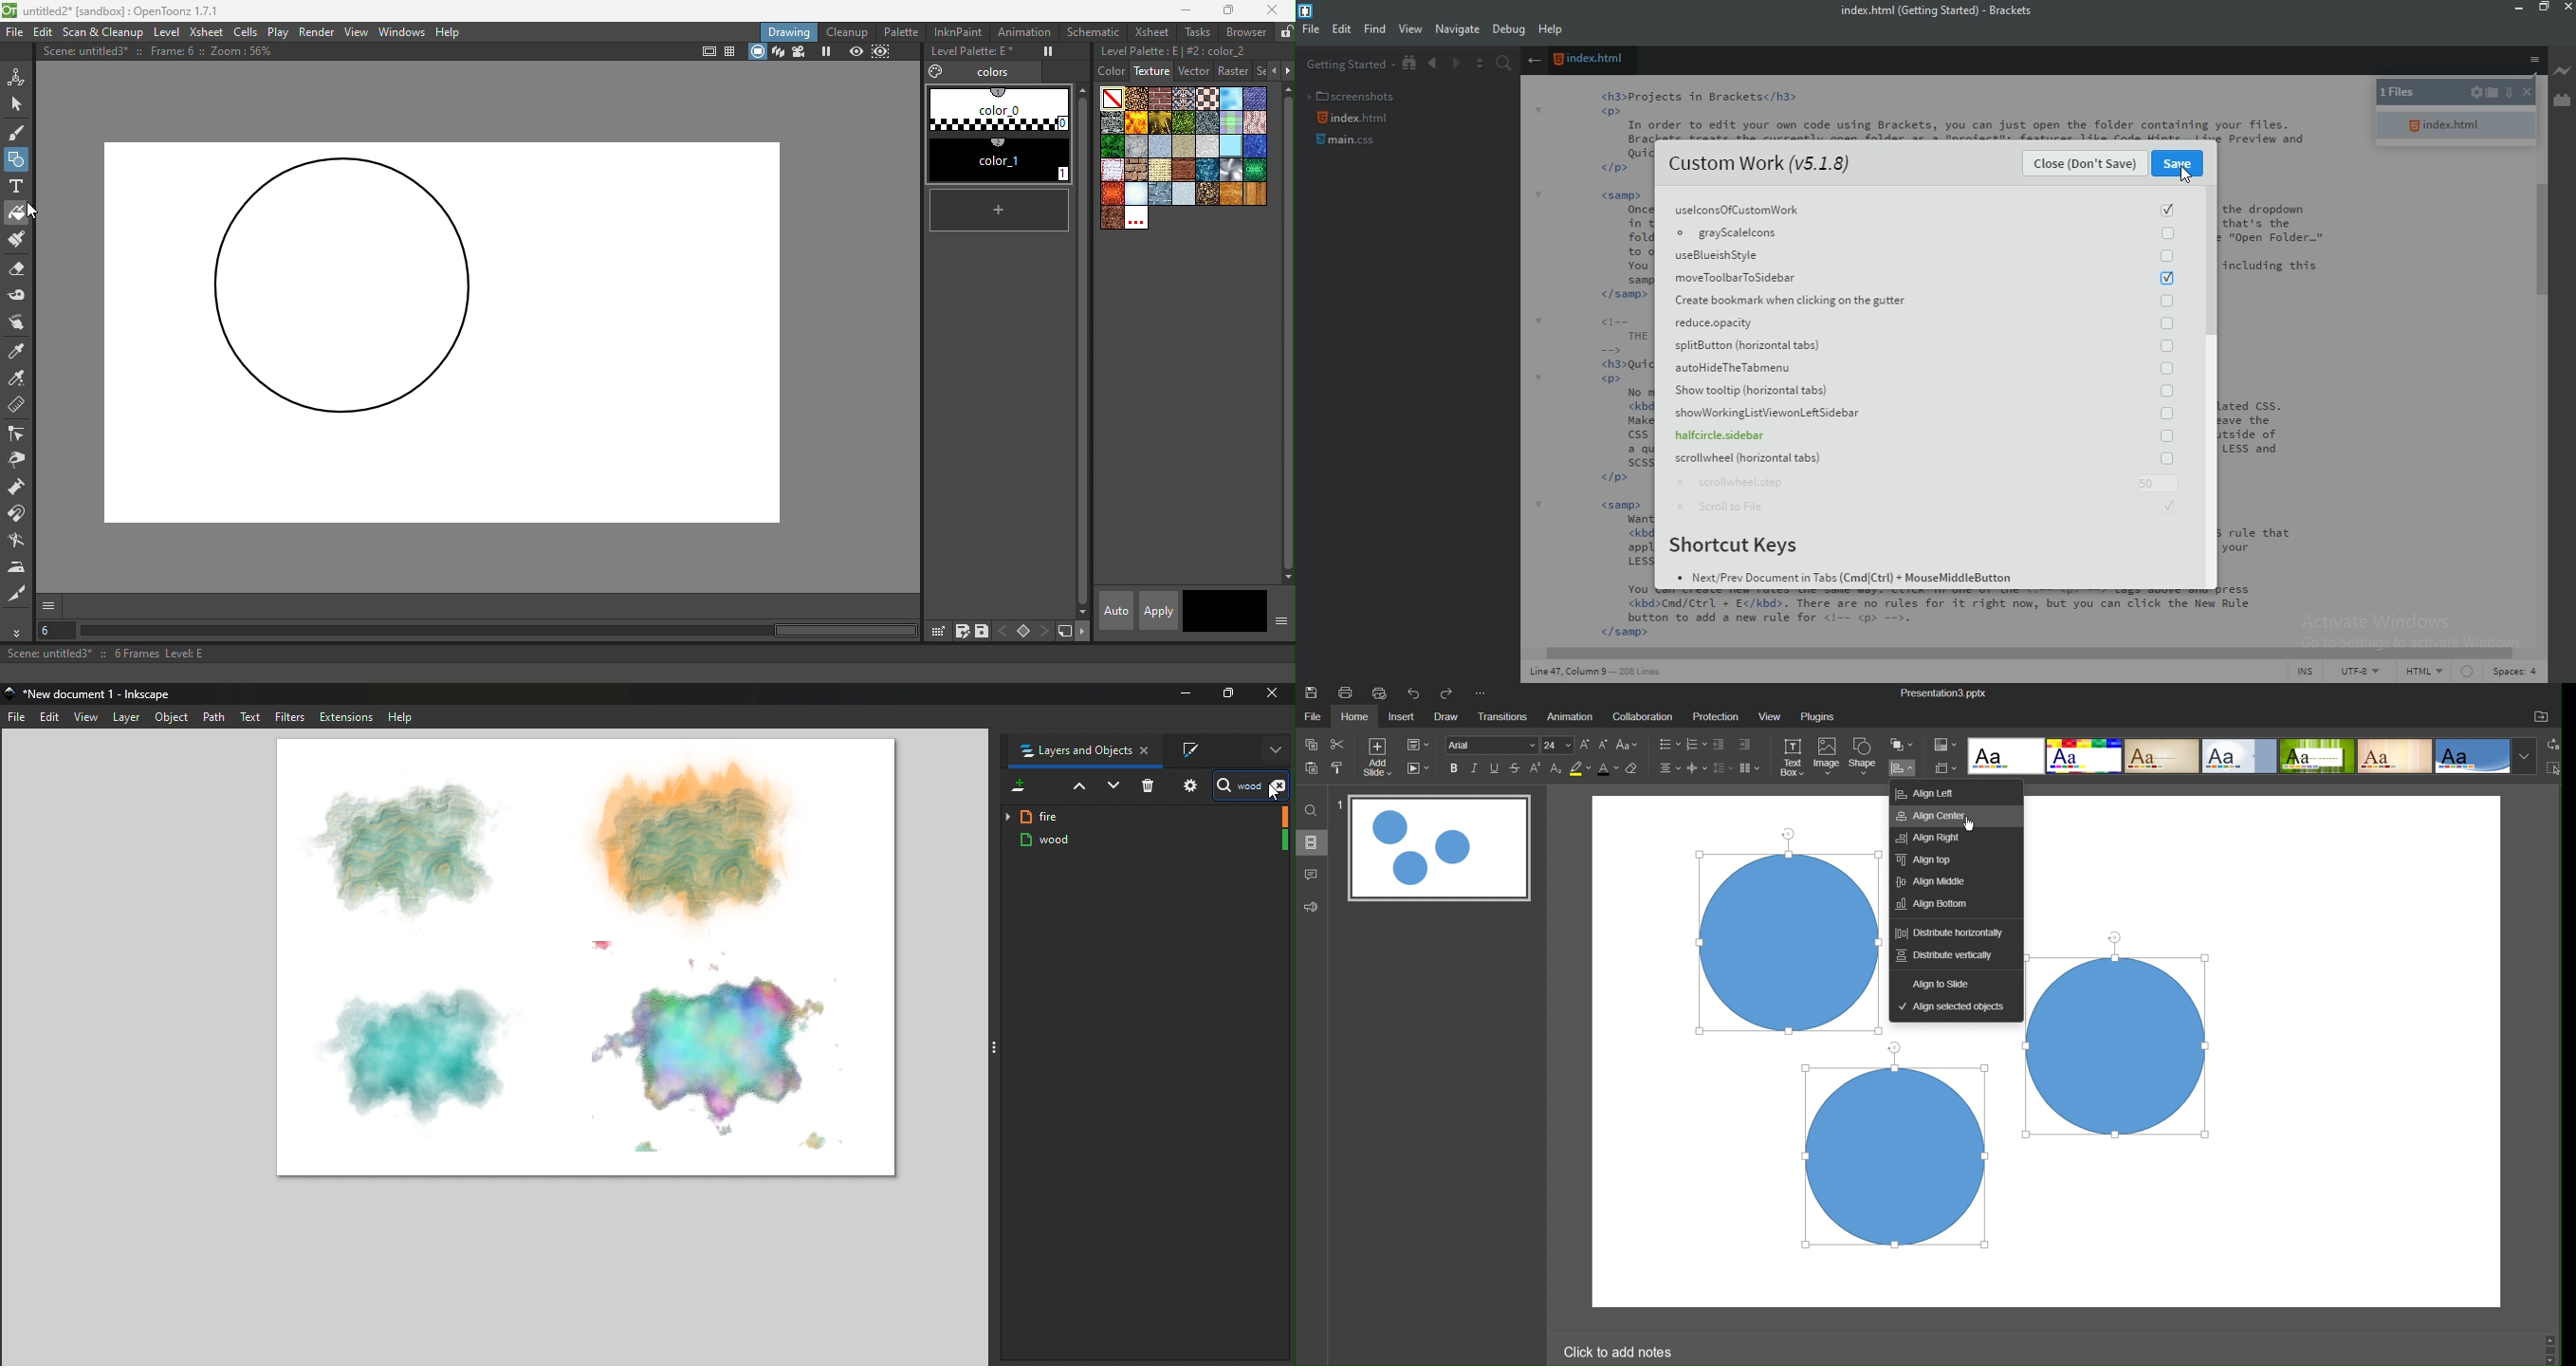 This screenshot has width=2576, height=1372. What do you see at coordinates (1698, 769) in the screenshot?
I see `Vertical Align` at bounding box center [1698, 769].